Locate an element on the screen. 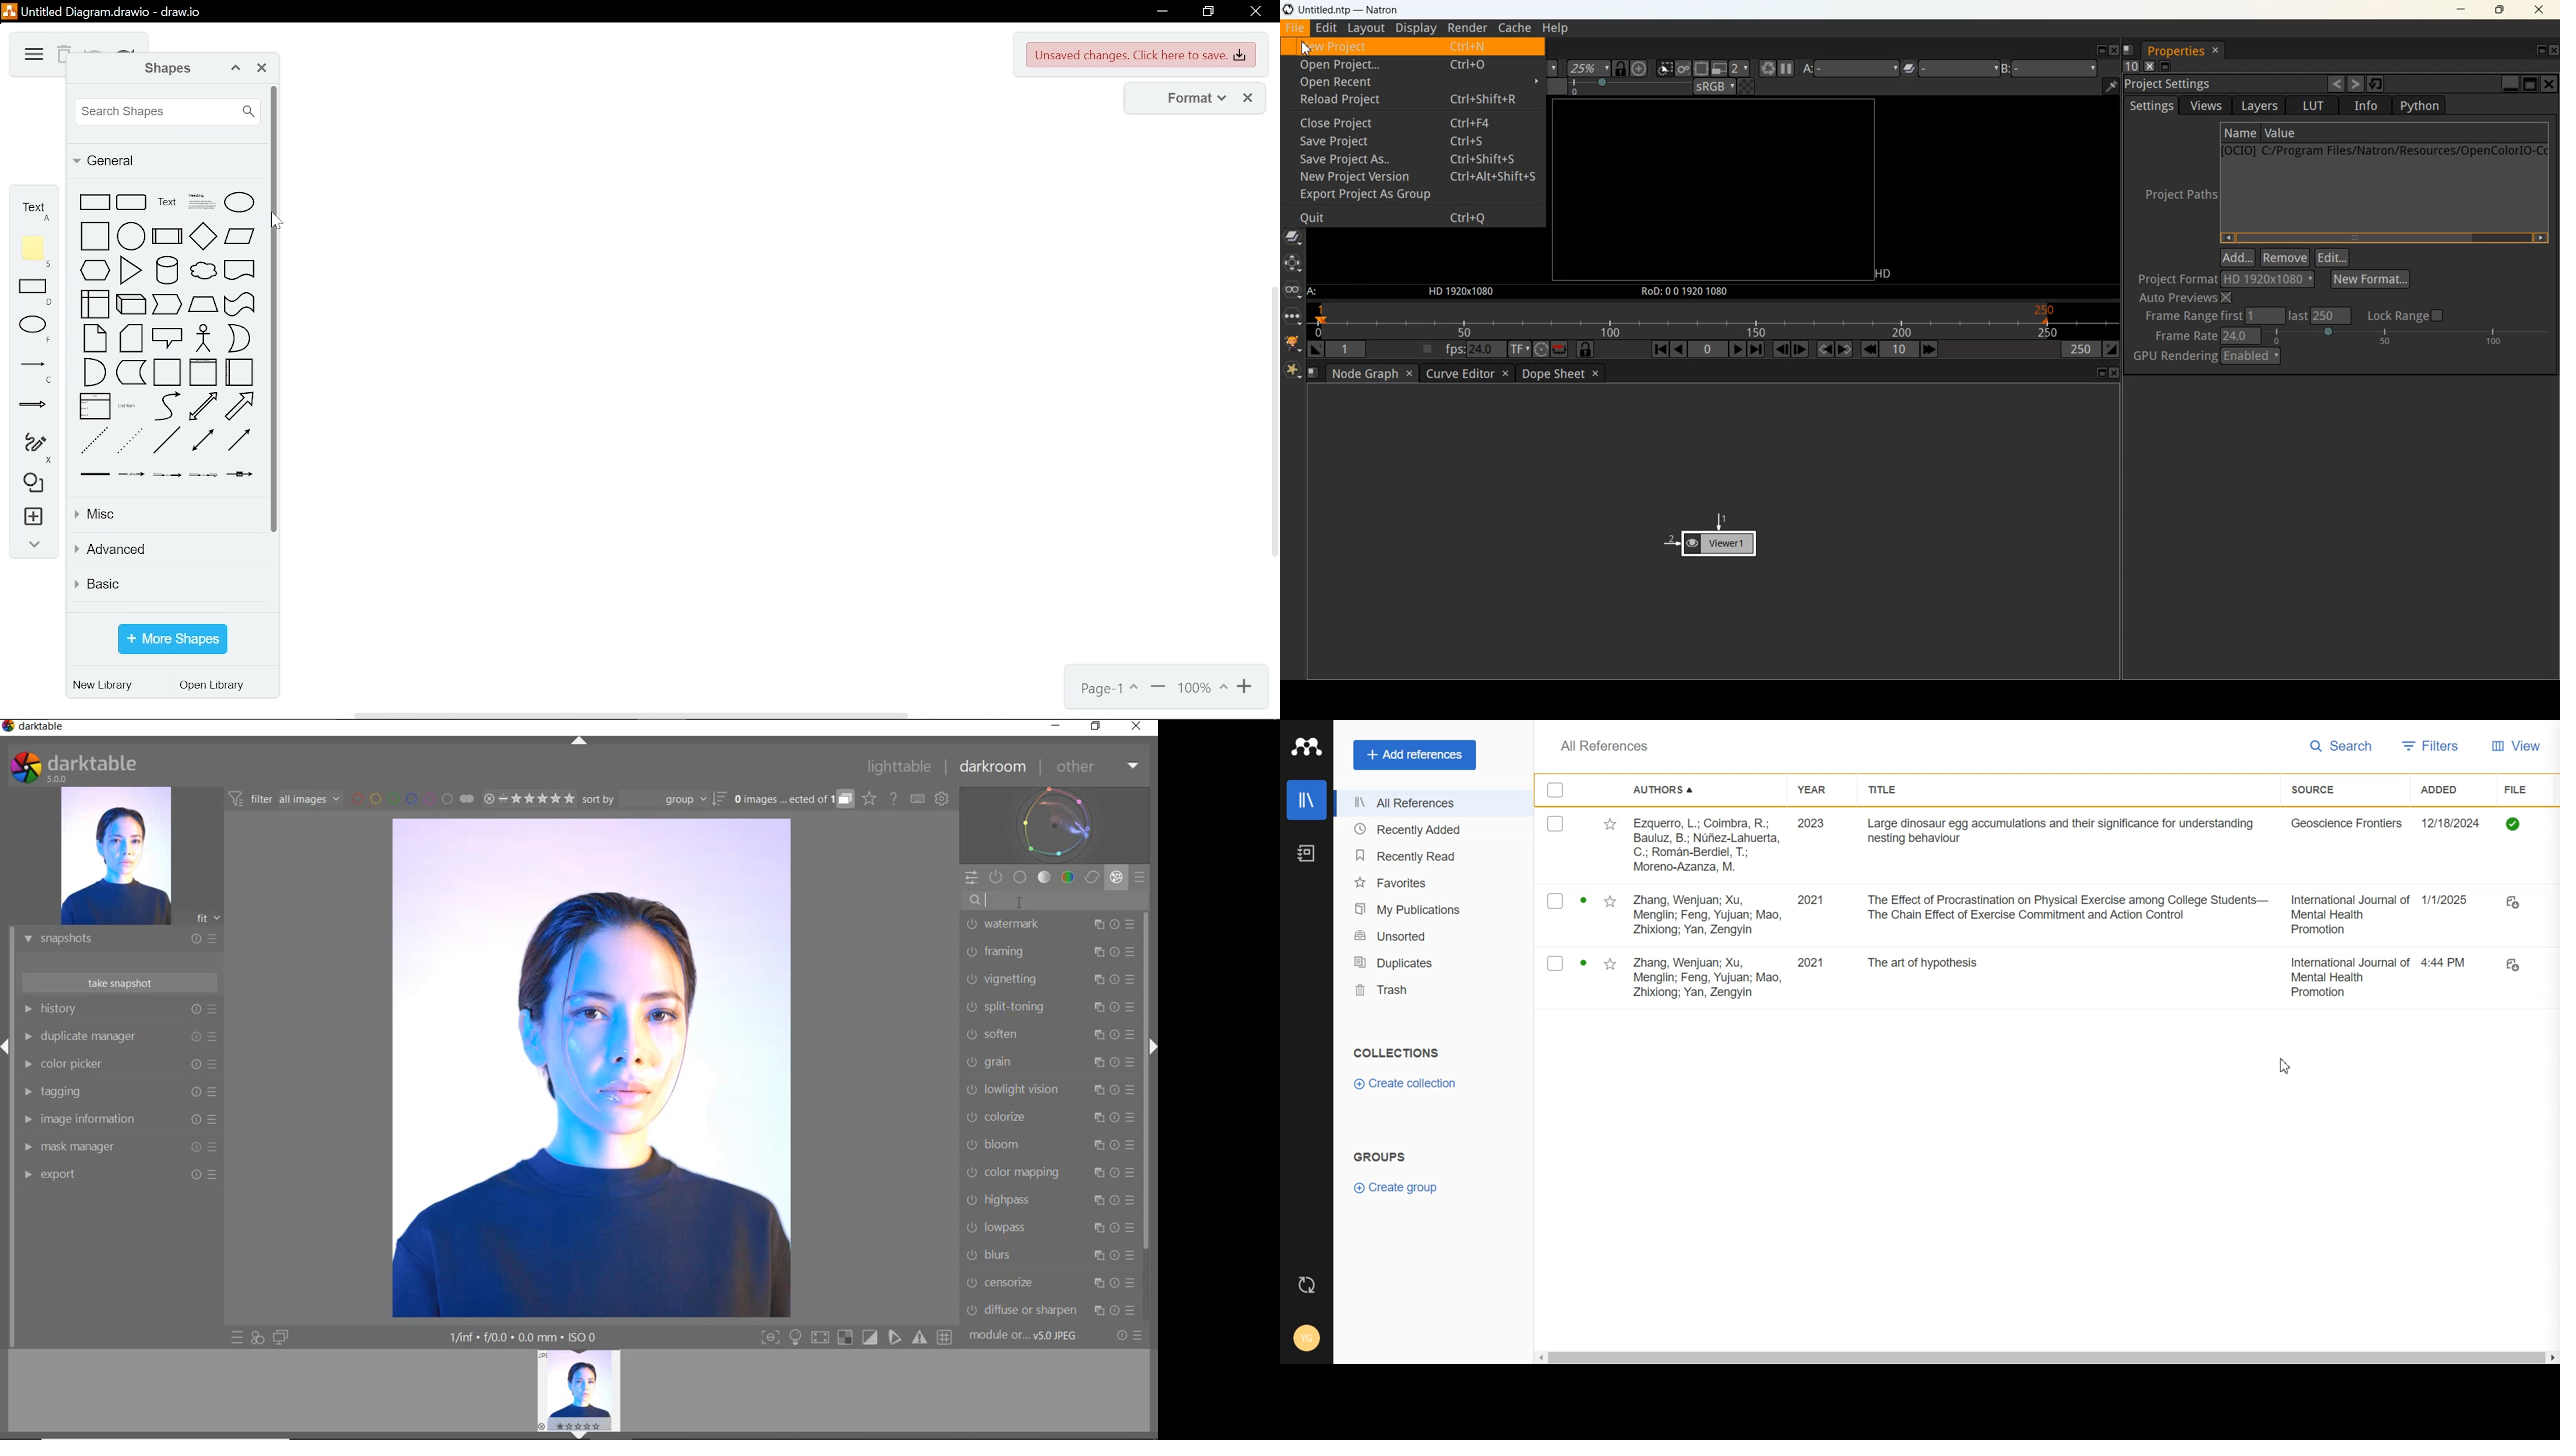 The height and width of the screenshot is (1456, 2576). current zoom is located at coordinates (1203, 689).